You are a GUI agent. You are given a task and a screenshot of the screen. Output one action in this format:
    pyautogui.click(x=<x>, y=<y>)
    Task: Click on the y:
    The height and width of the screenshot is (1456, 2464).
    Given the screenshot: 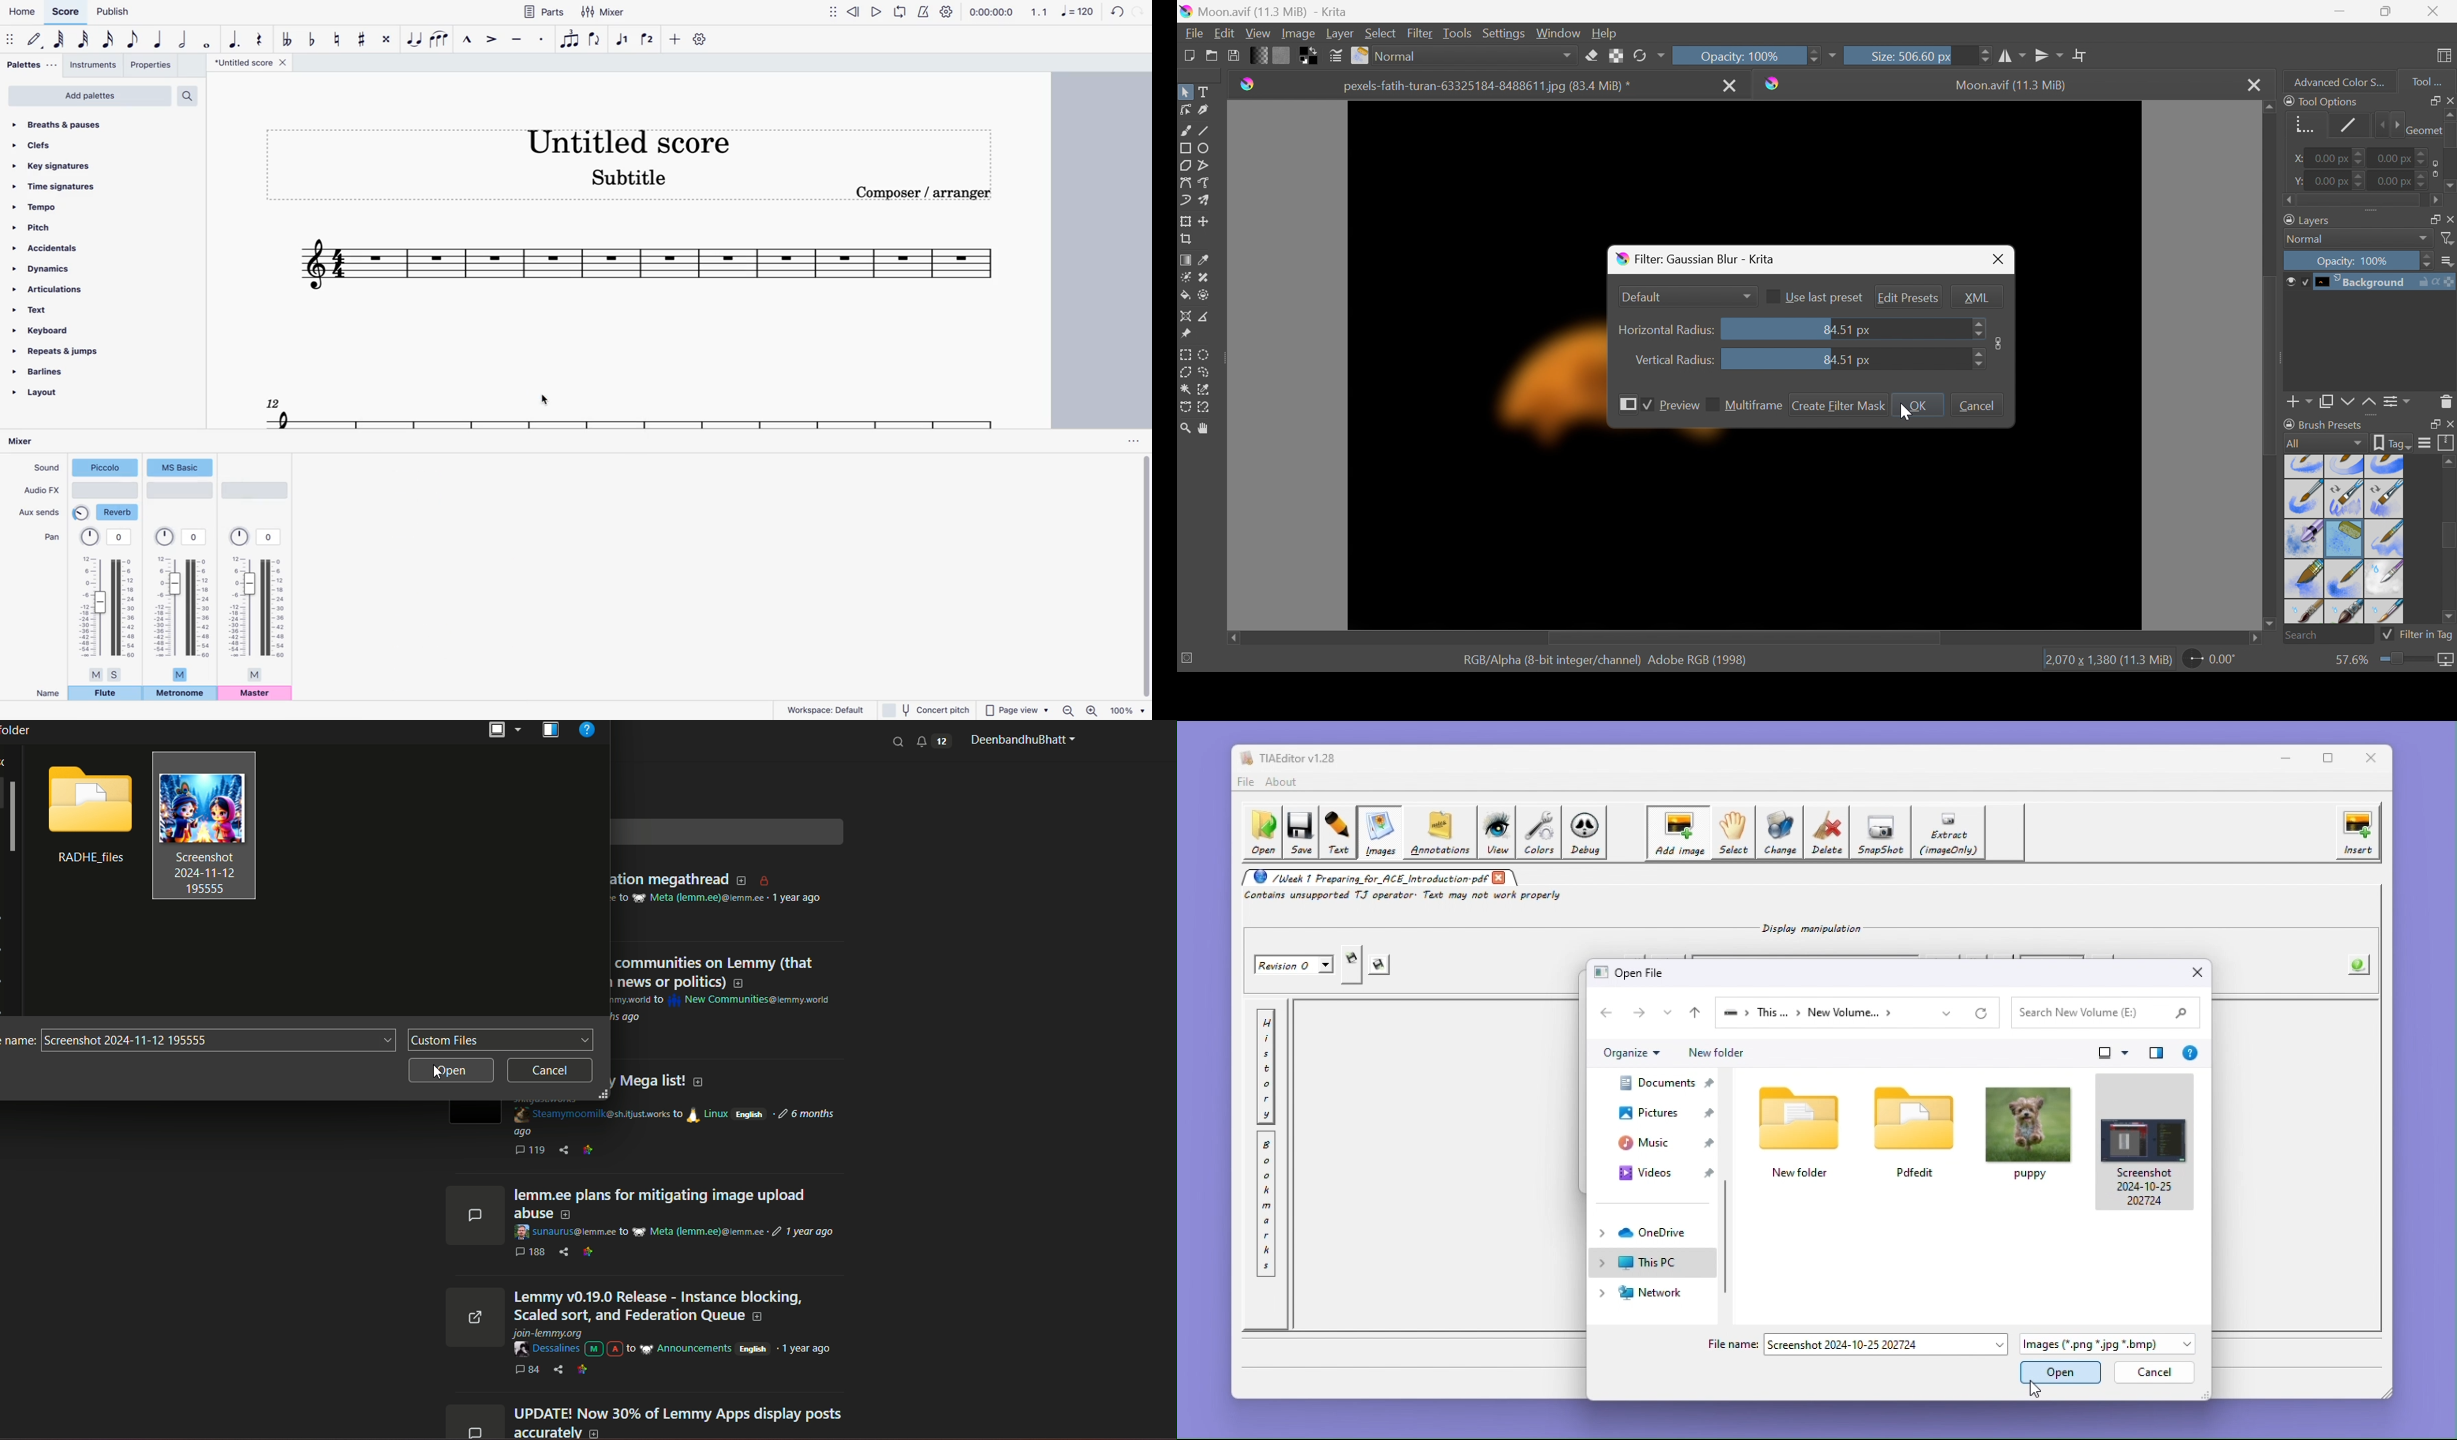 What is the action you would take?
    pyautogui.click(x=2297, y=181)
    